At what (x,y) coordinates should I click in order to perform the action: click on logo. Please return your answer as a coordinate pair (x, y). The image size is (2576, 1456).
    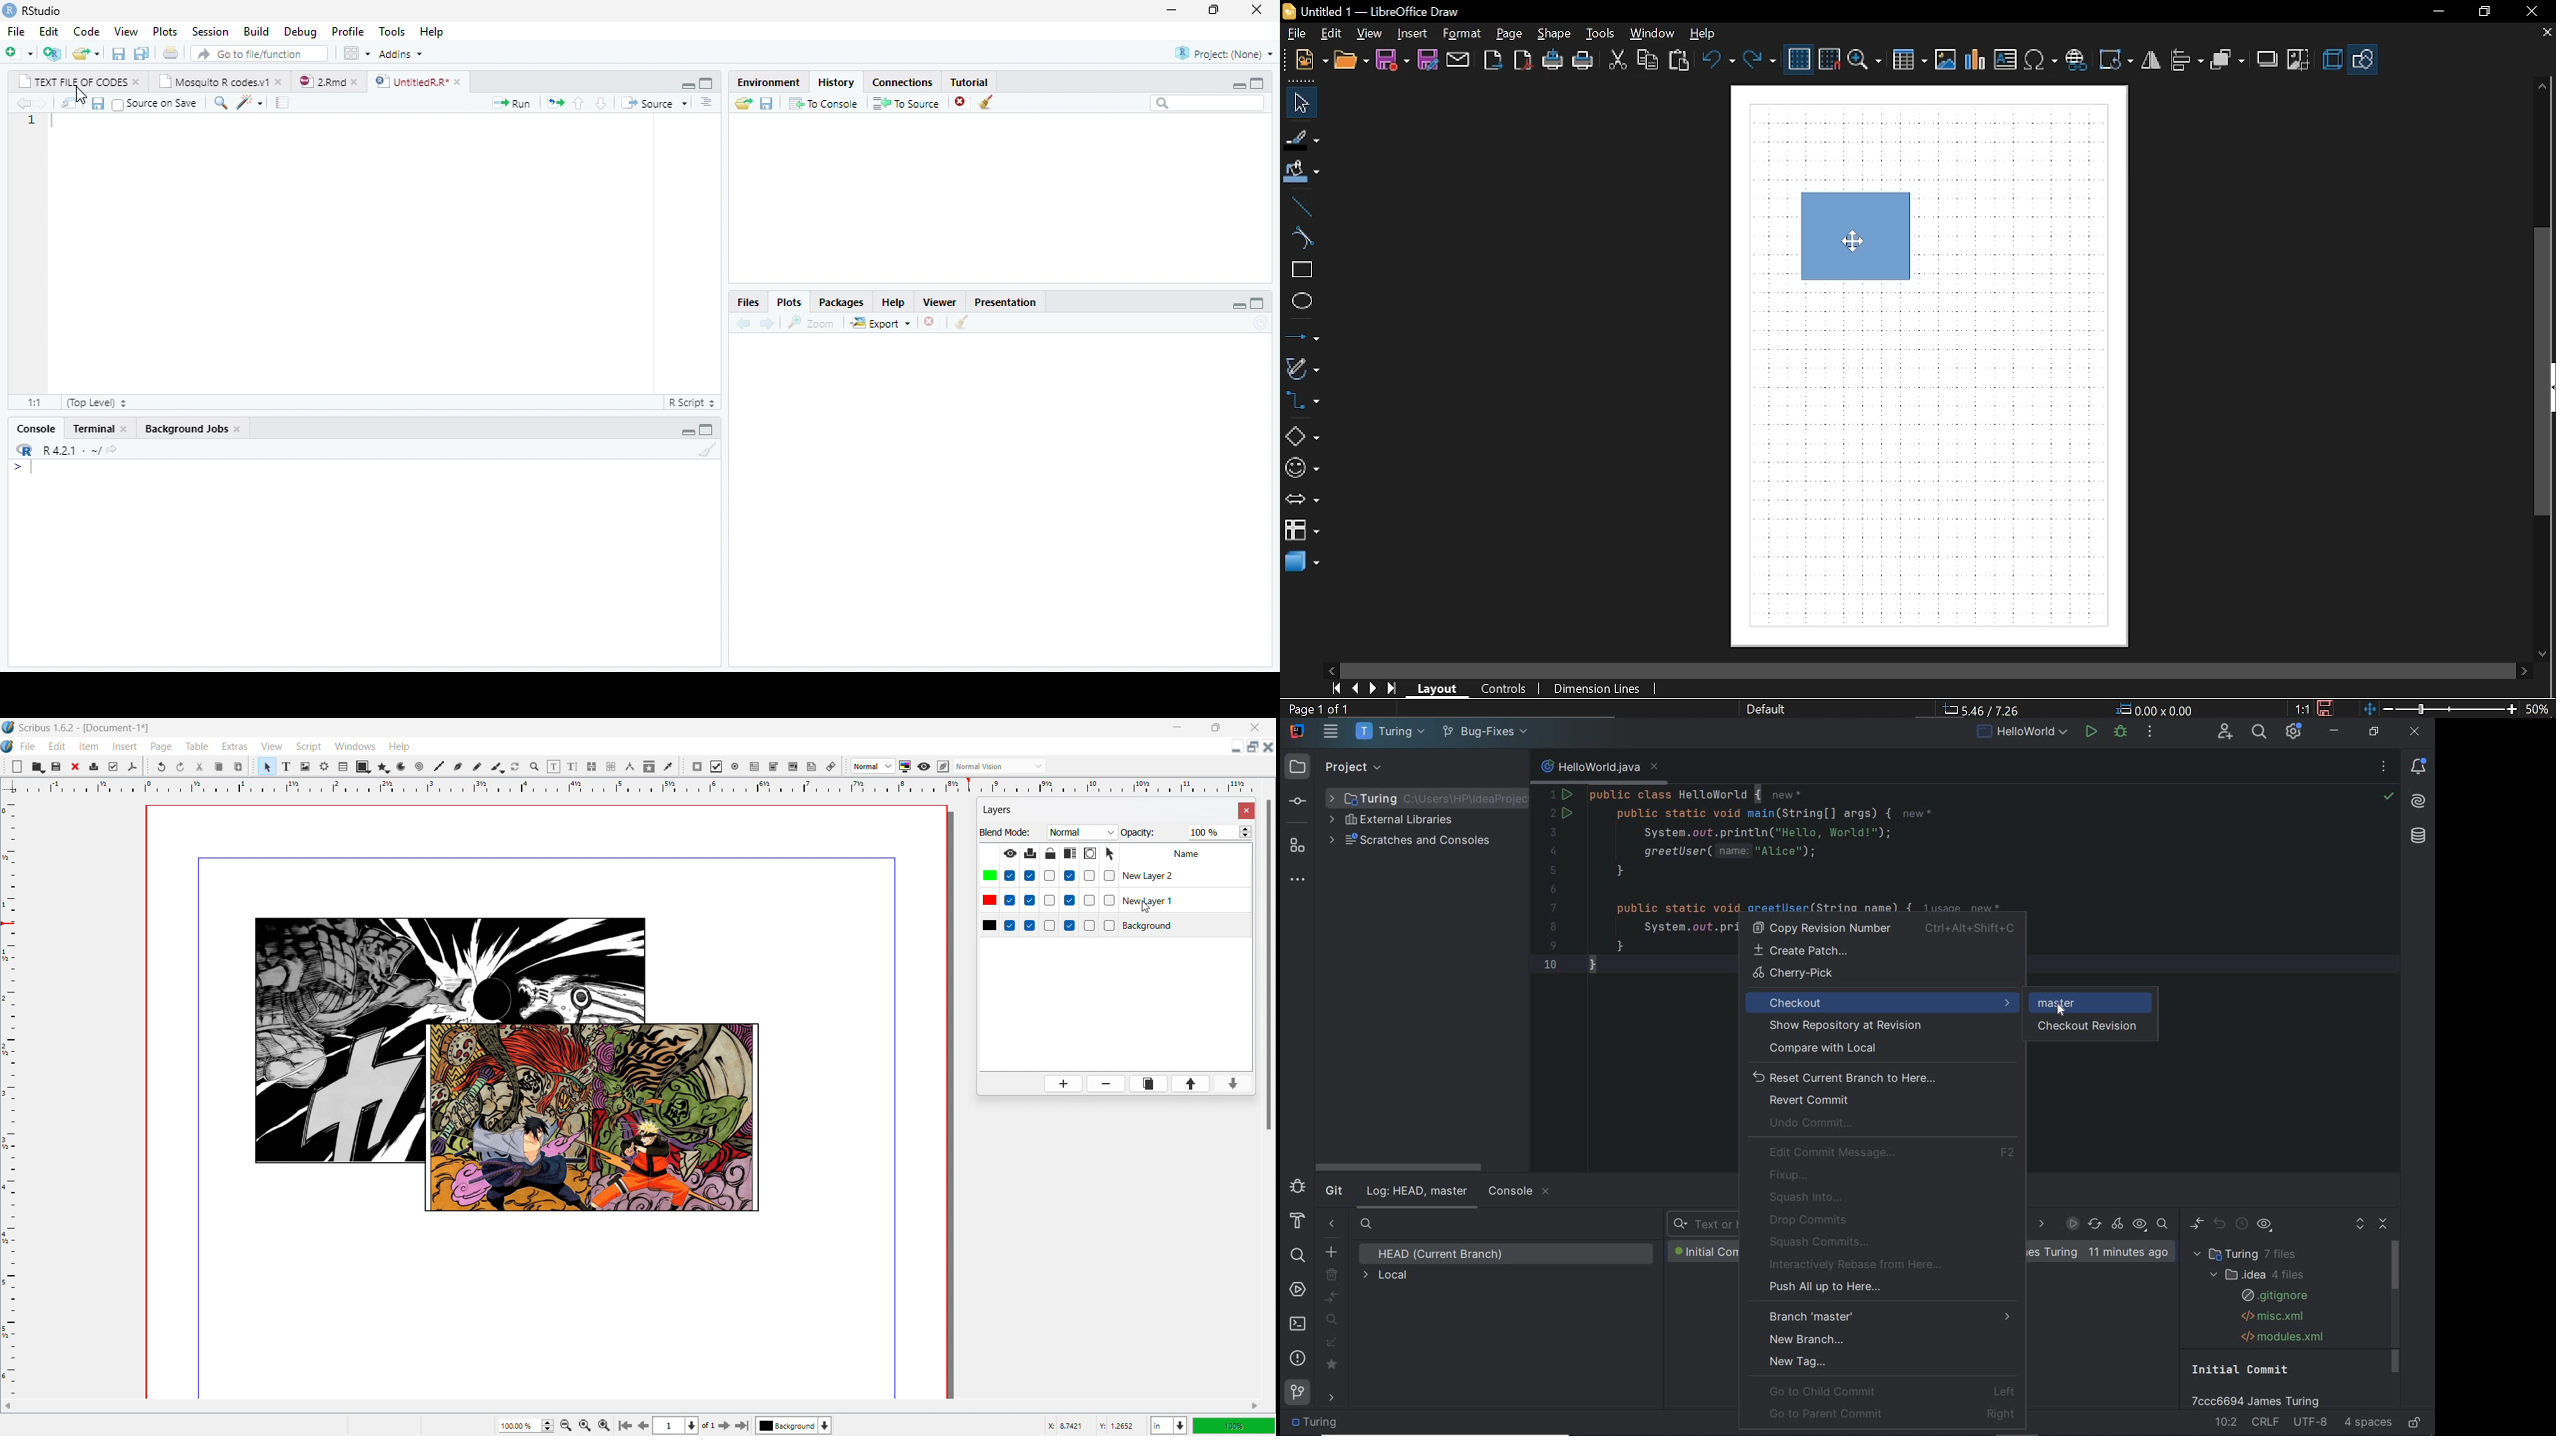
    Looking at the image, I should click on (8, 745).